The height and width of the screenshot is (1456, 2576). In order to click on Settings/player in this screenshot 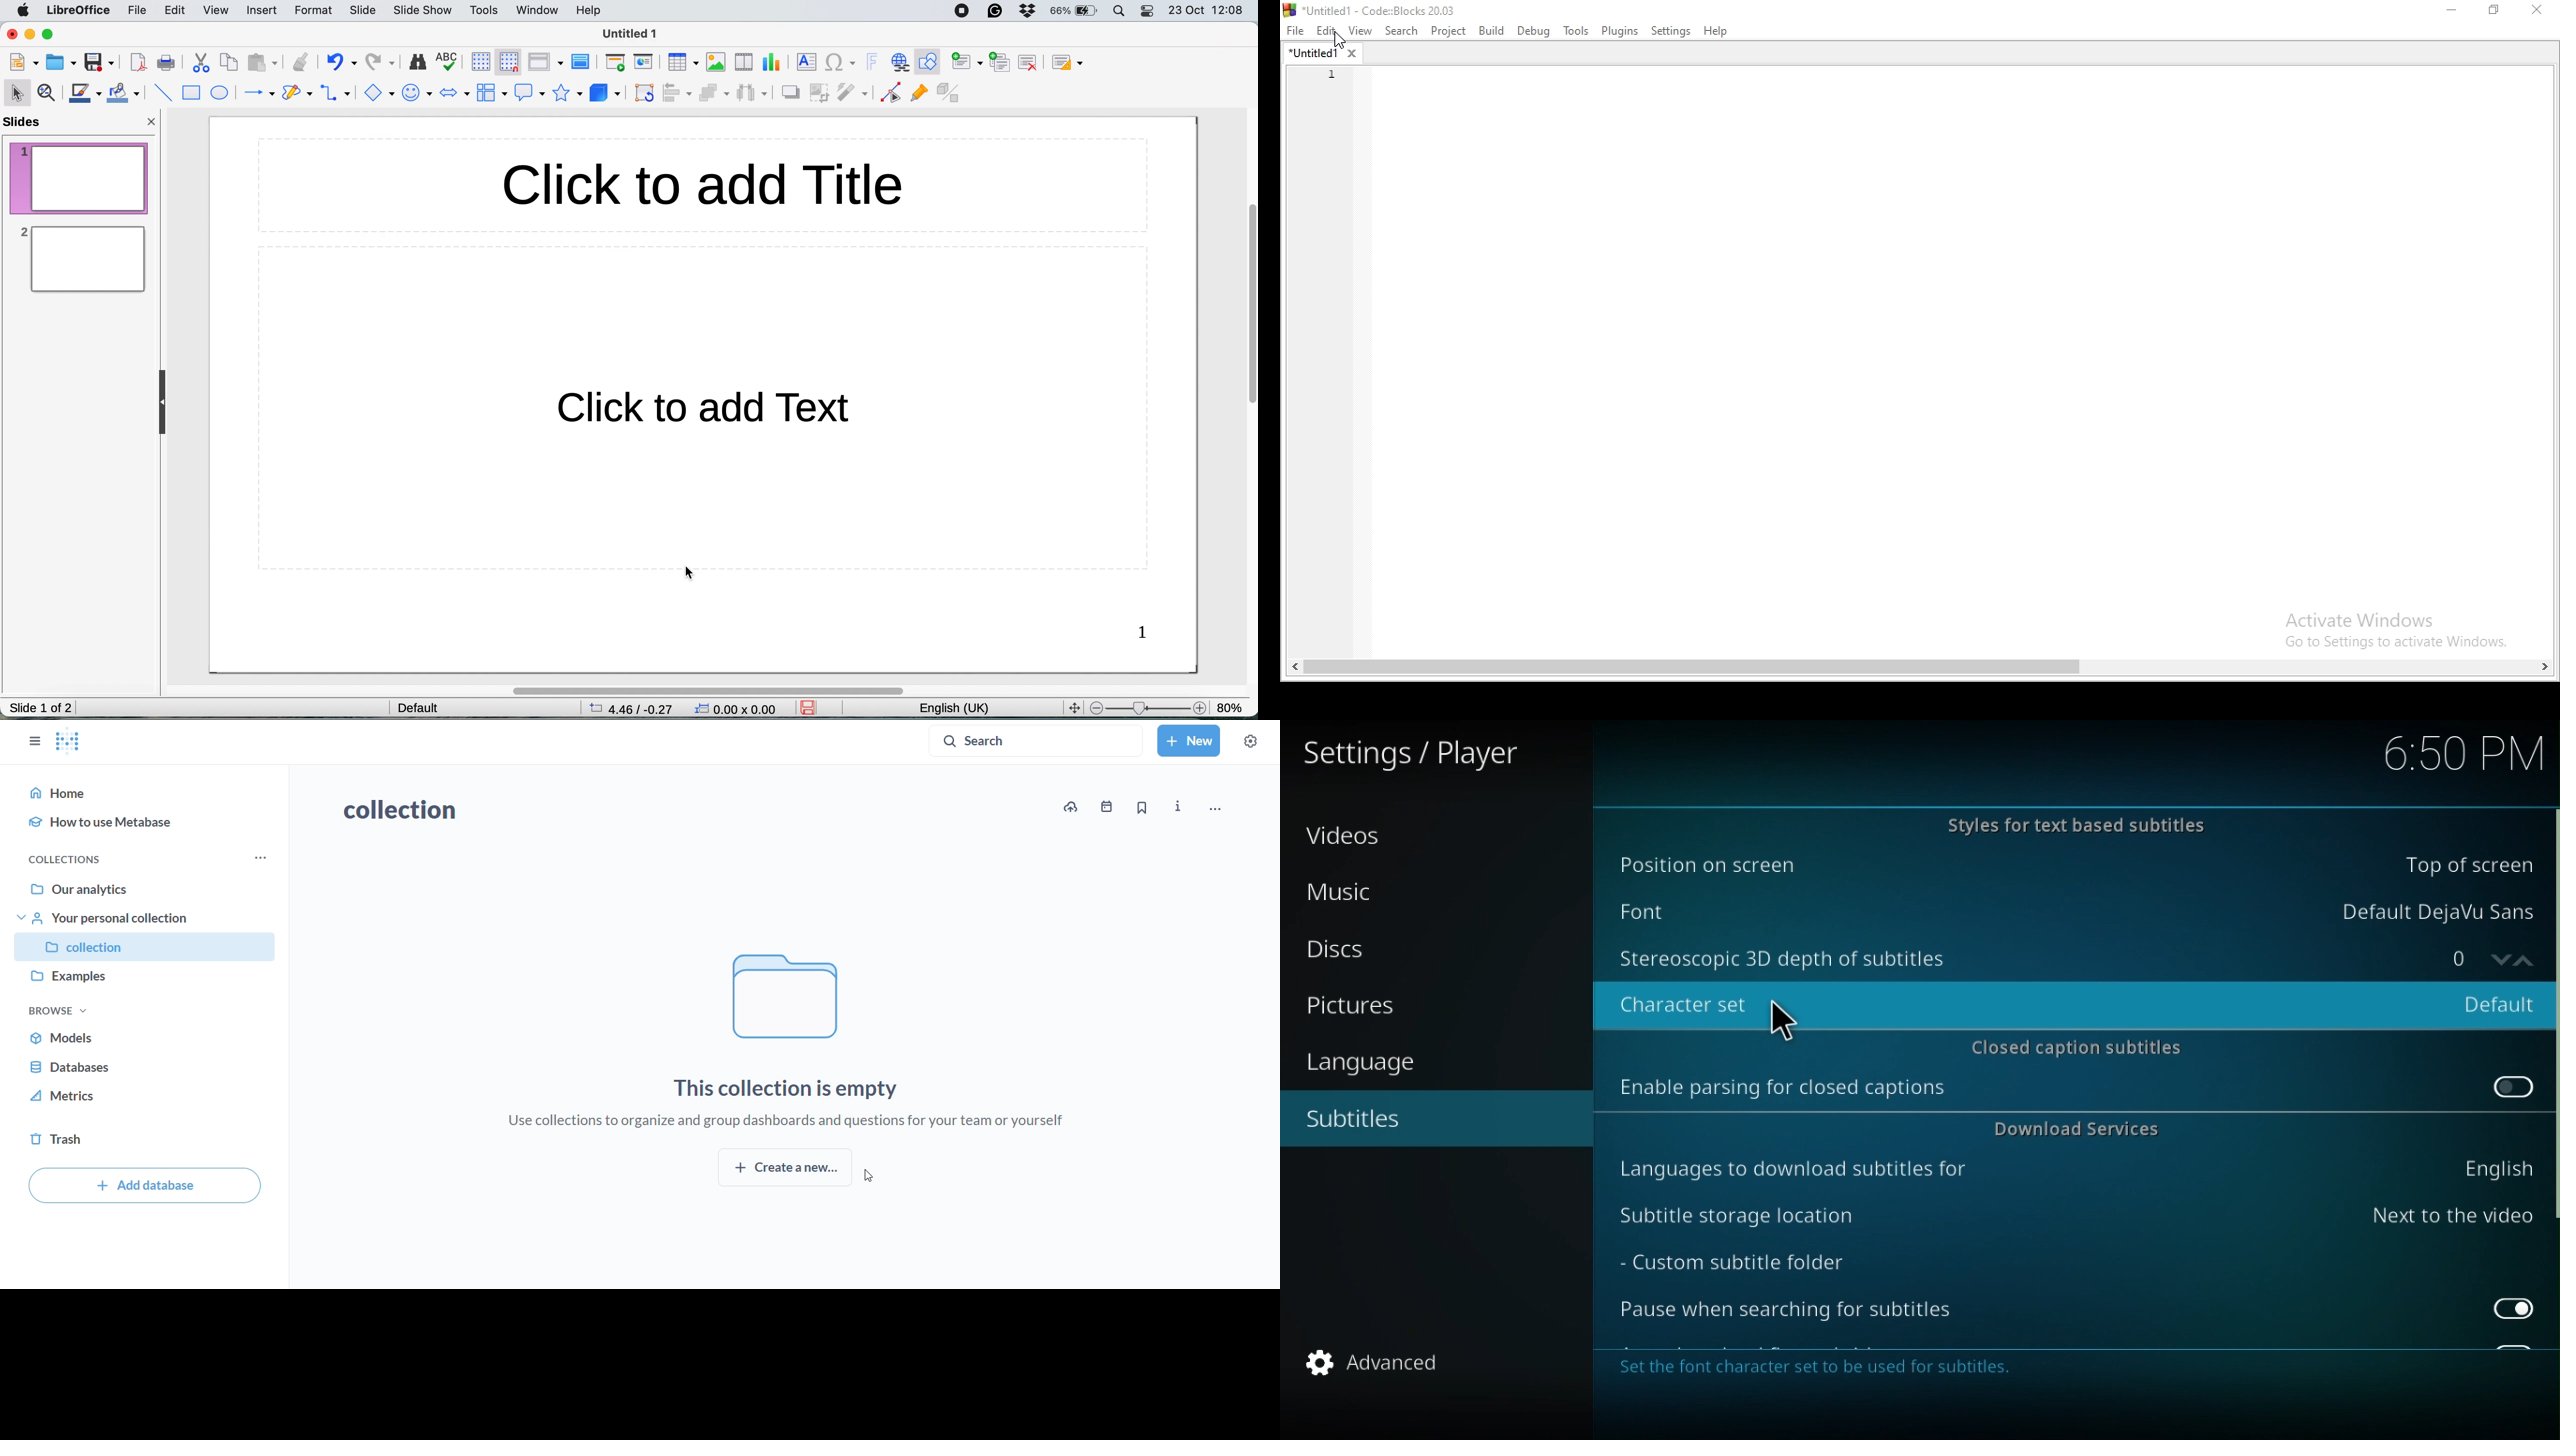, I will do `click(1434, 755)`.